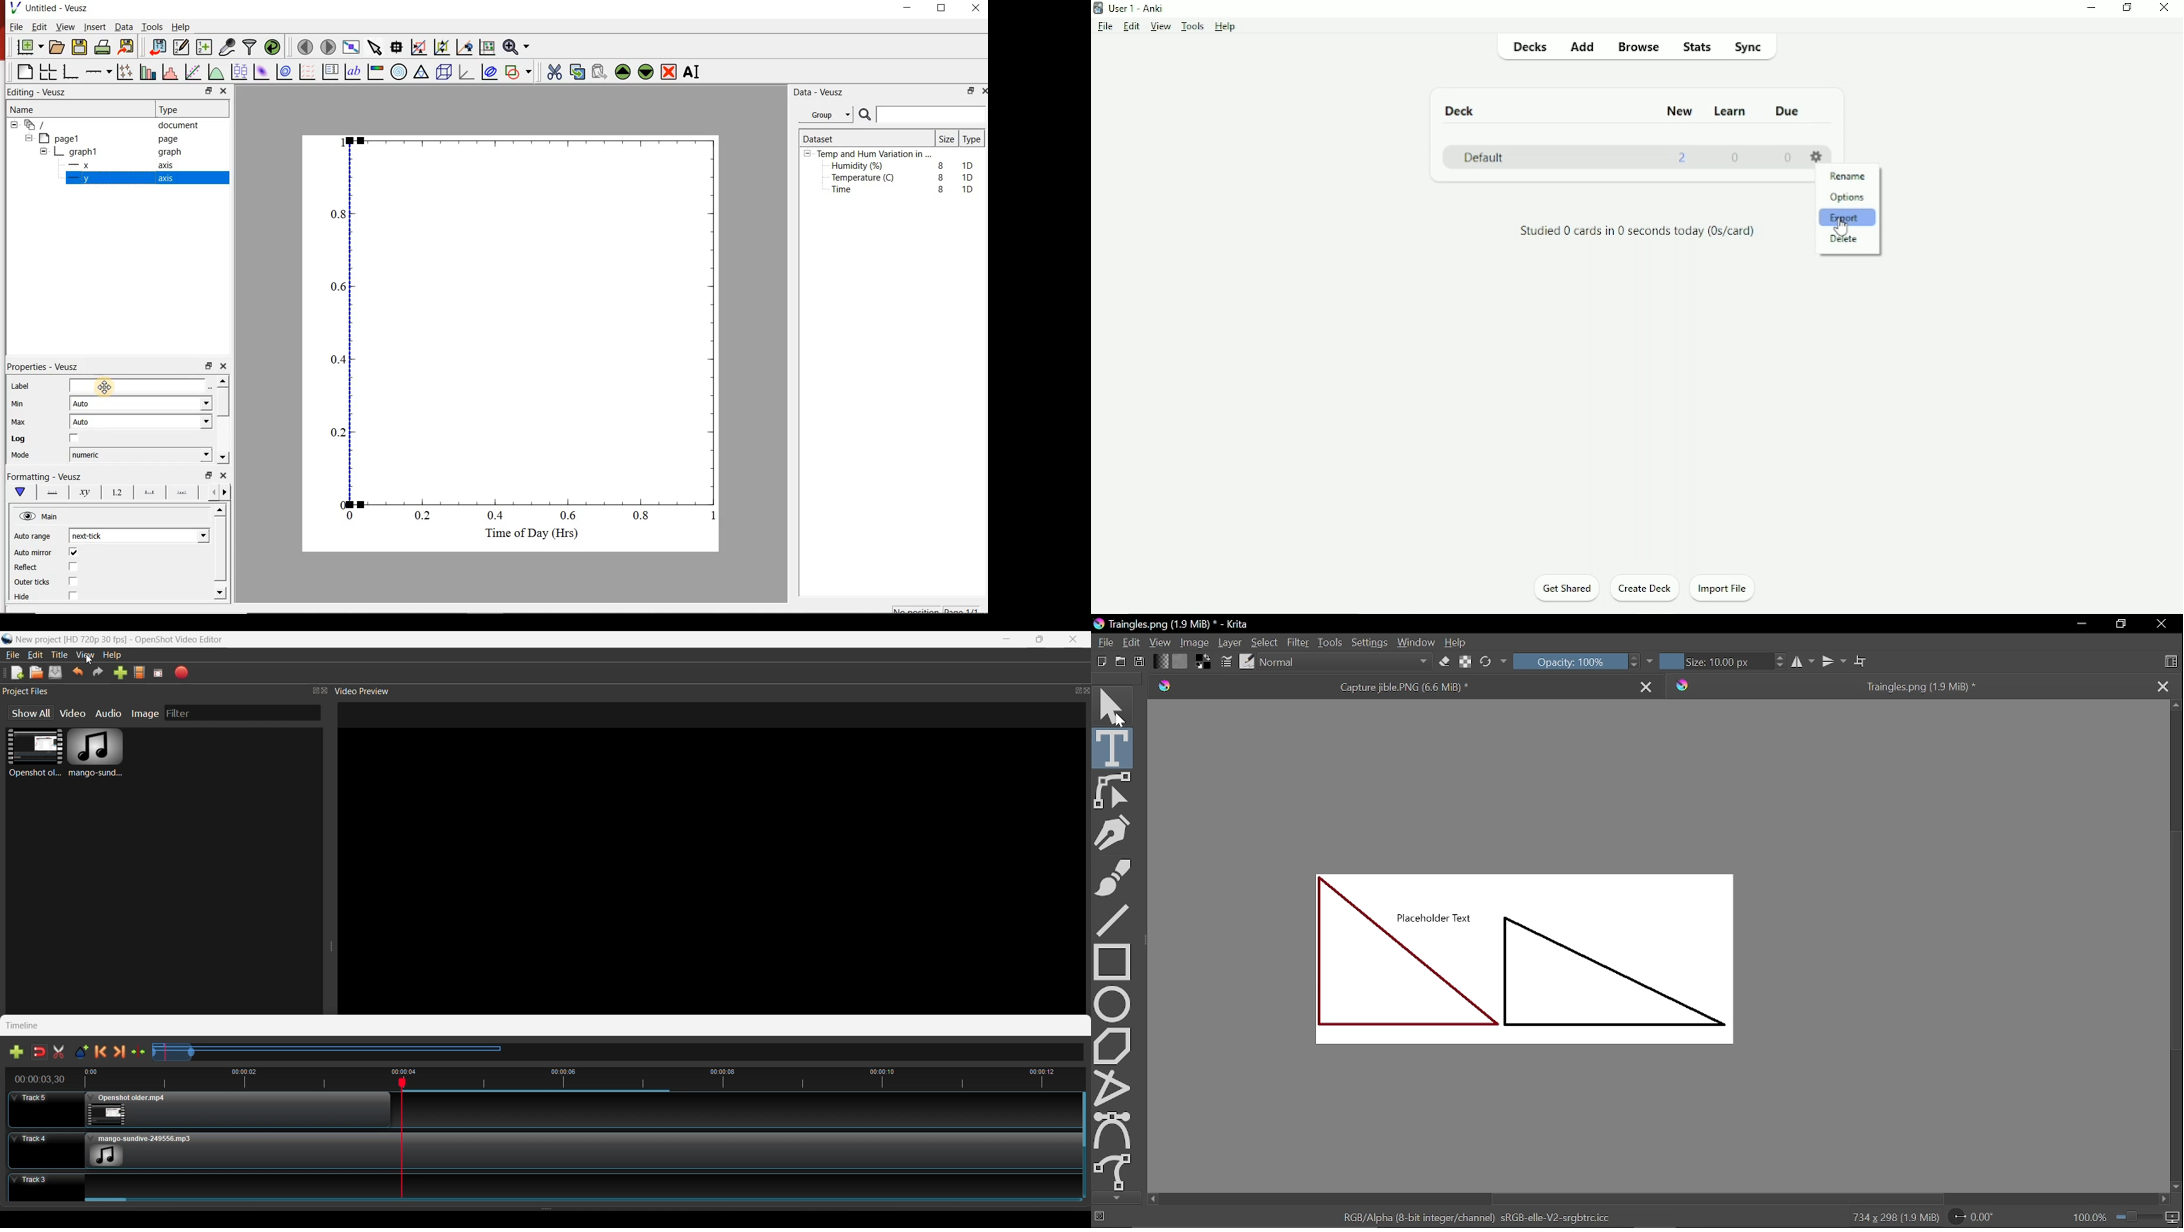 This screenshot has height=1232, width=2184. I want to click on Preserve alpha, so click(1465, 663).